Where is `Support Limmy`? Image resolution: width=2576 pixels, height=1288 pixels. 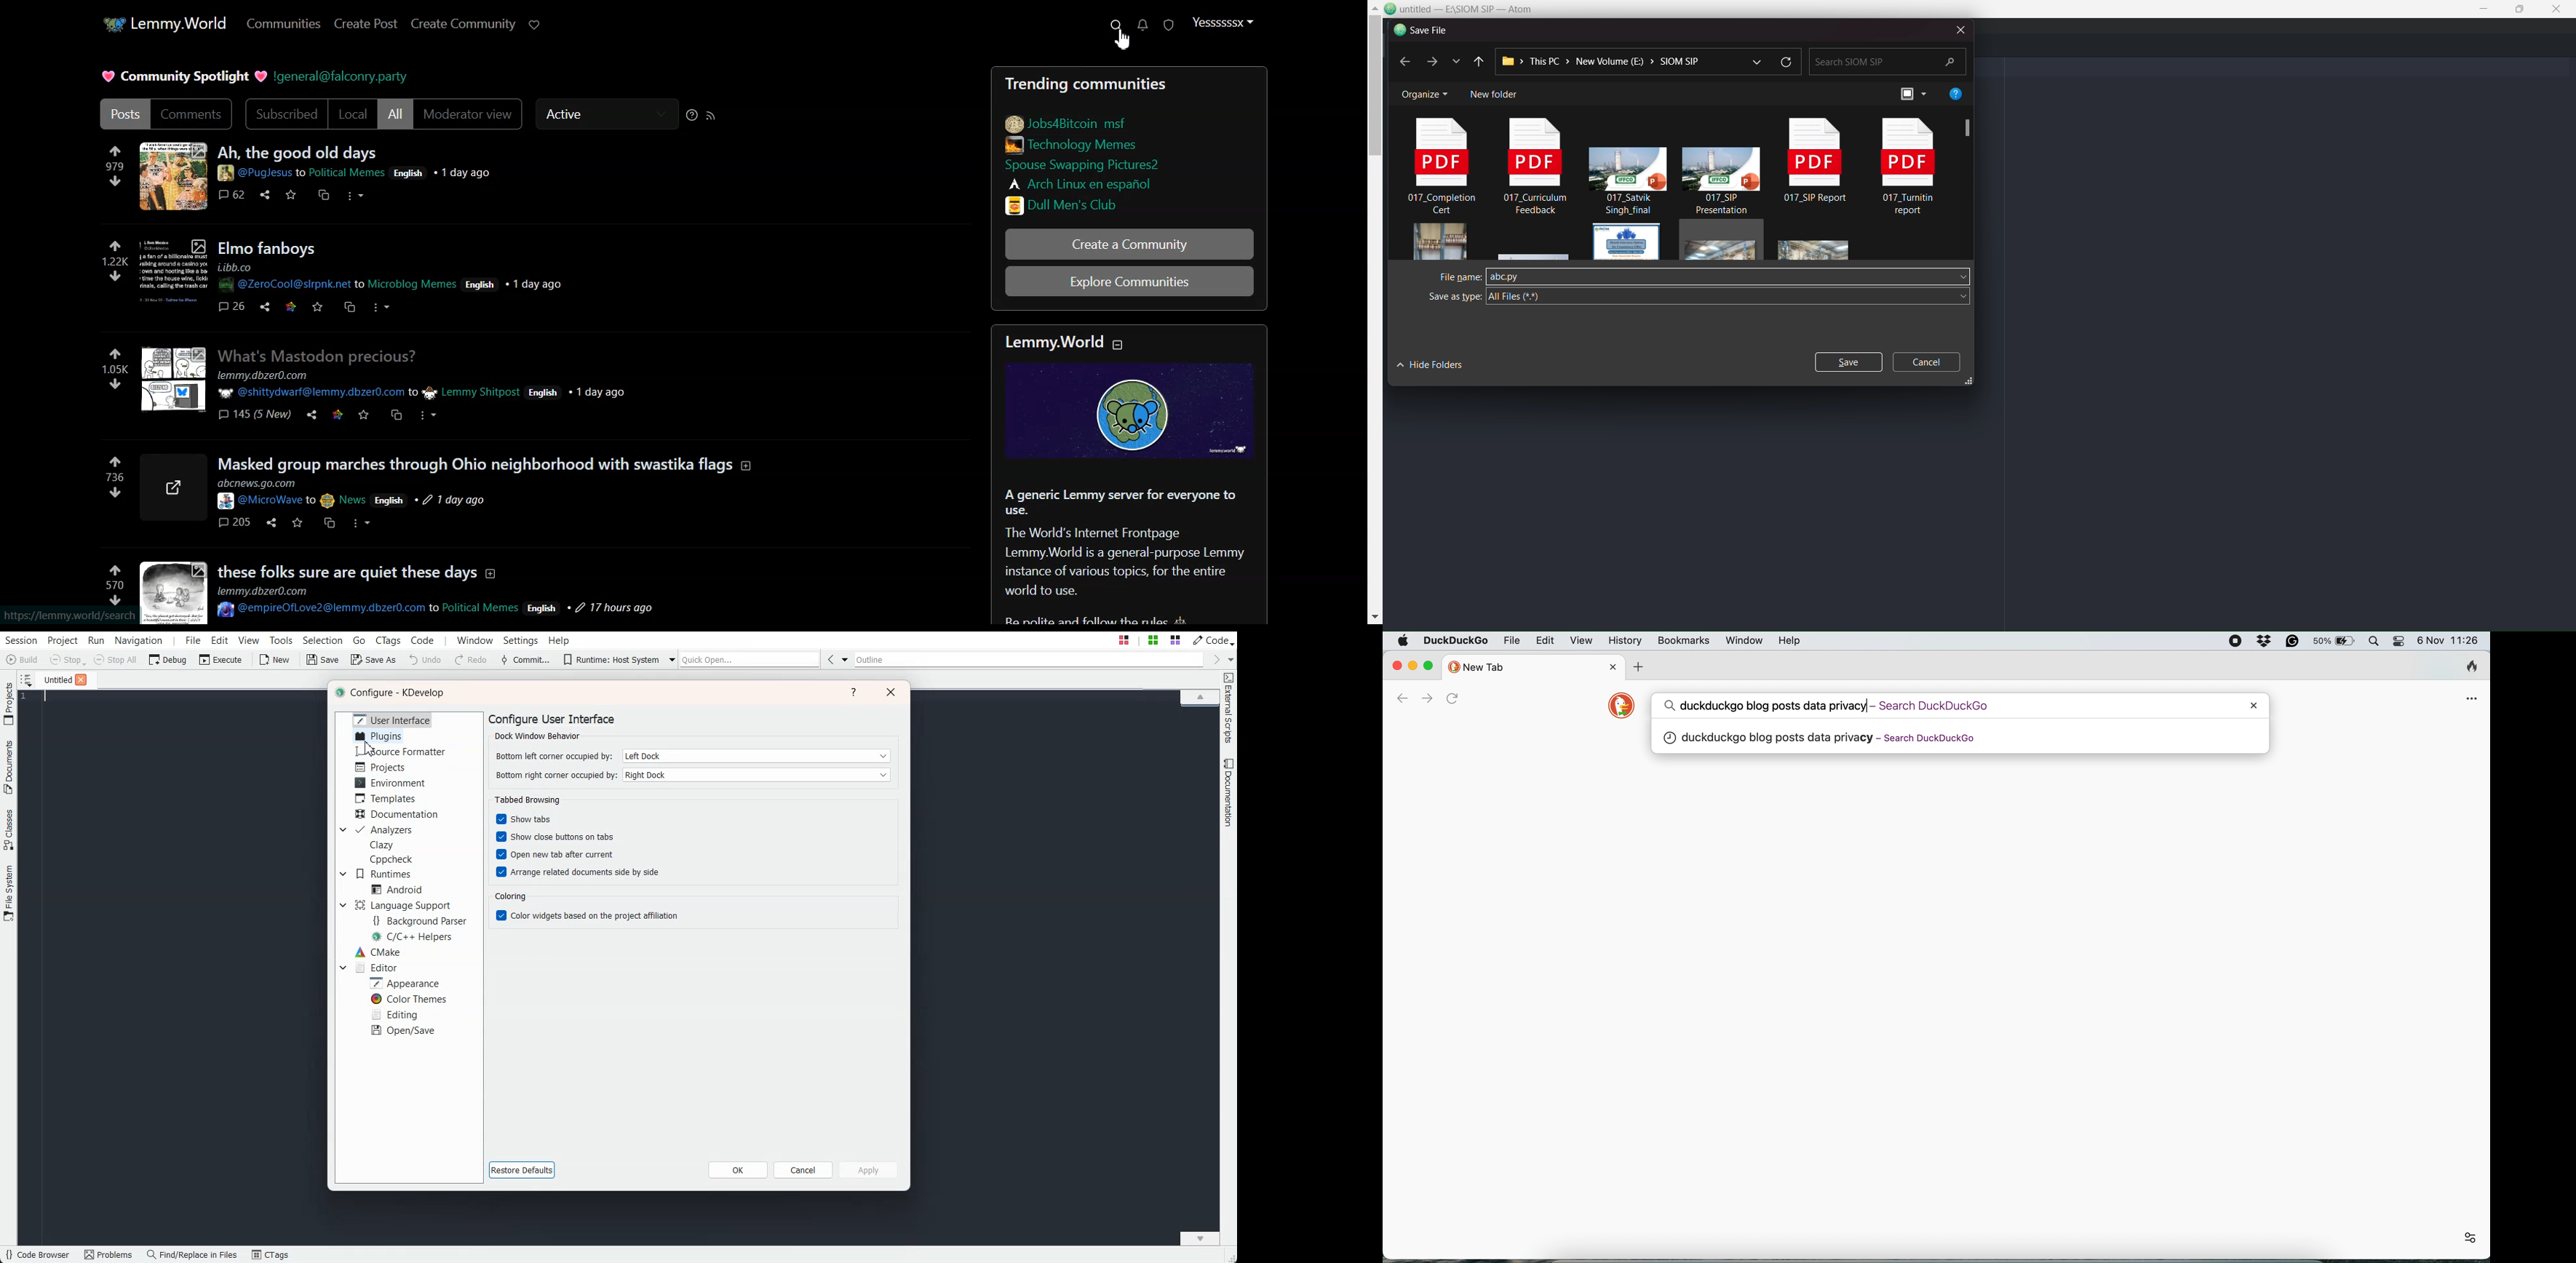
Support Limmy is located at coordinates (535, 24).